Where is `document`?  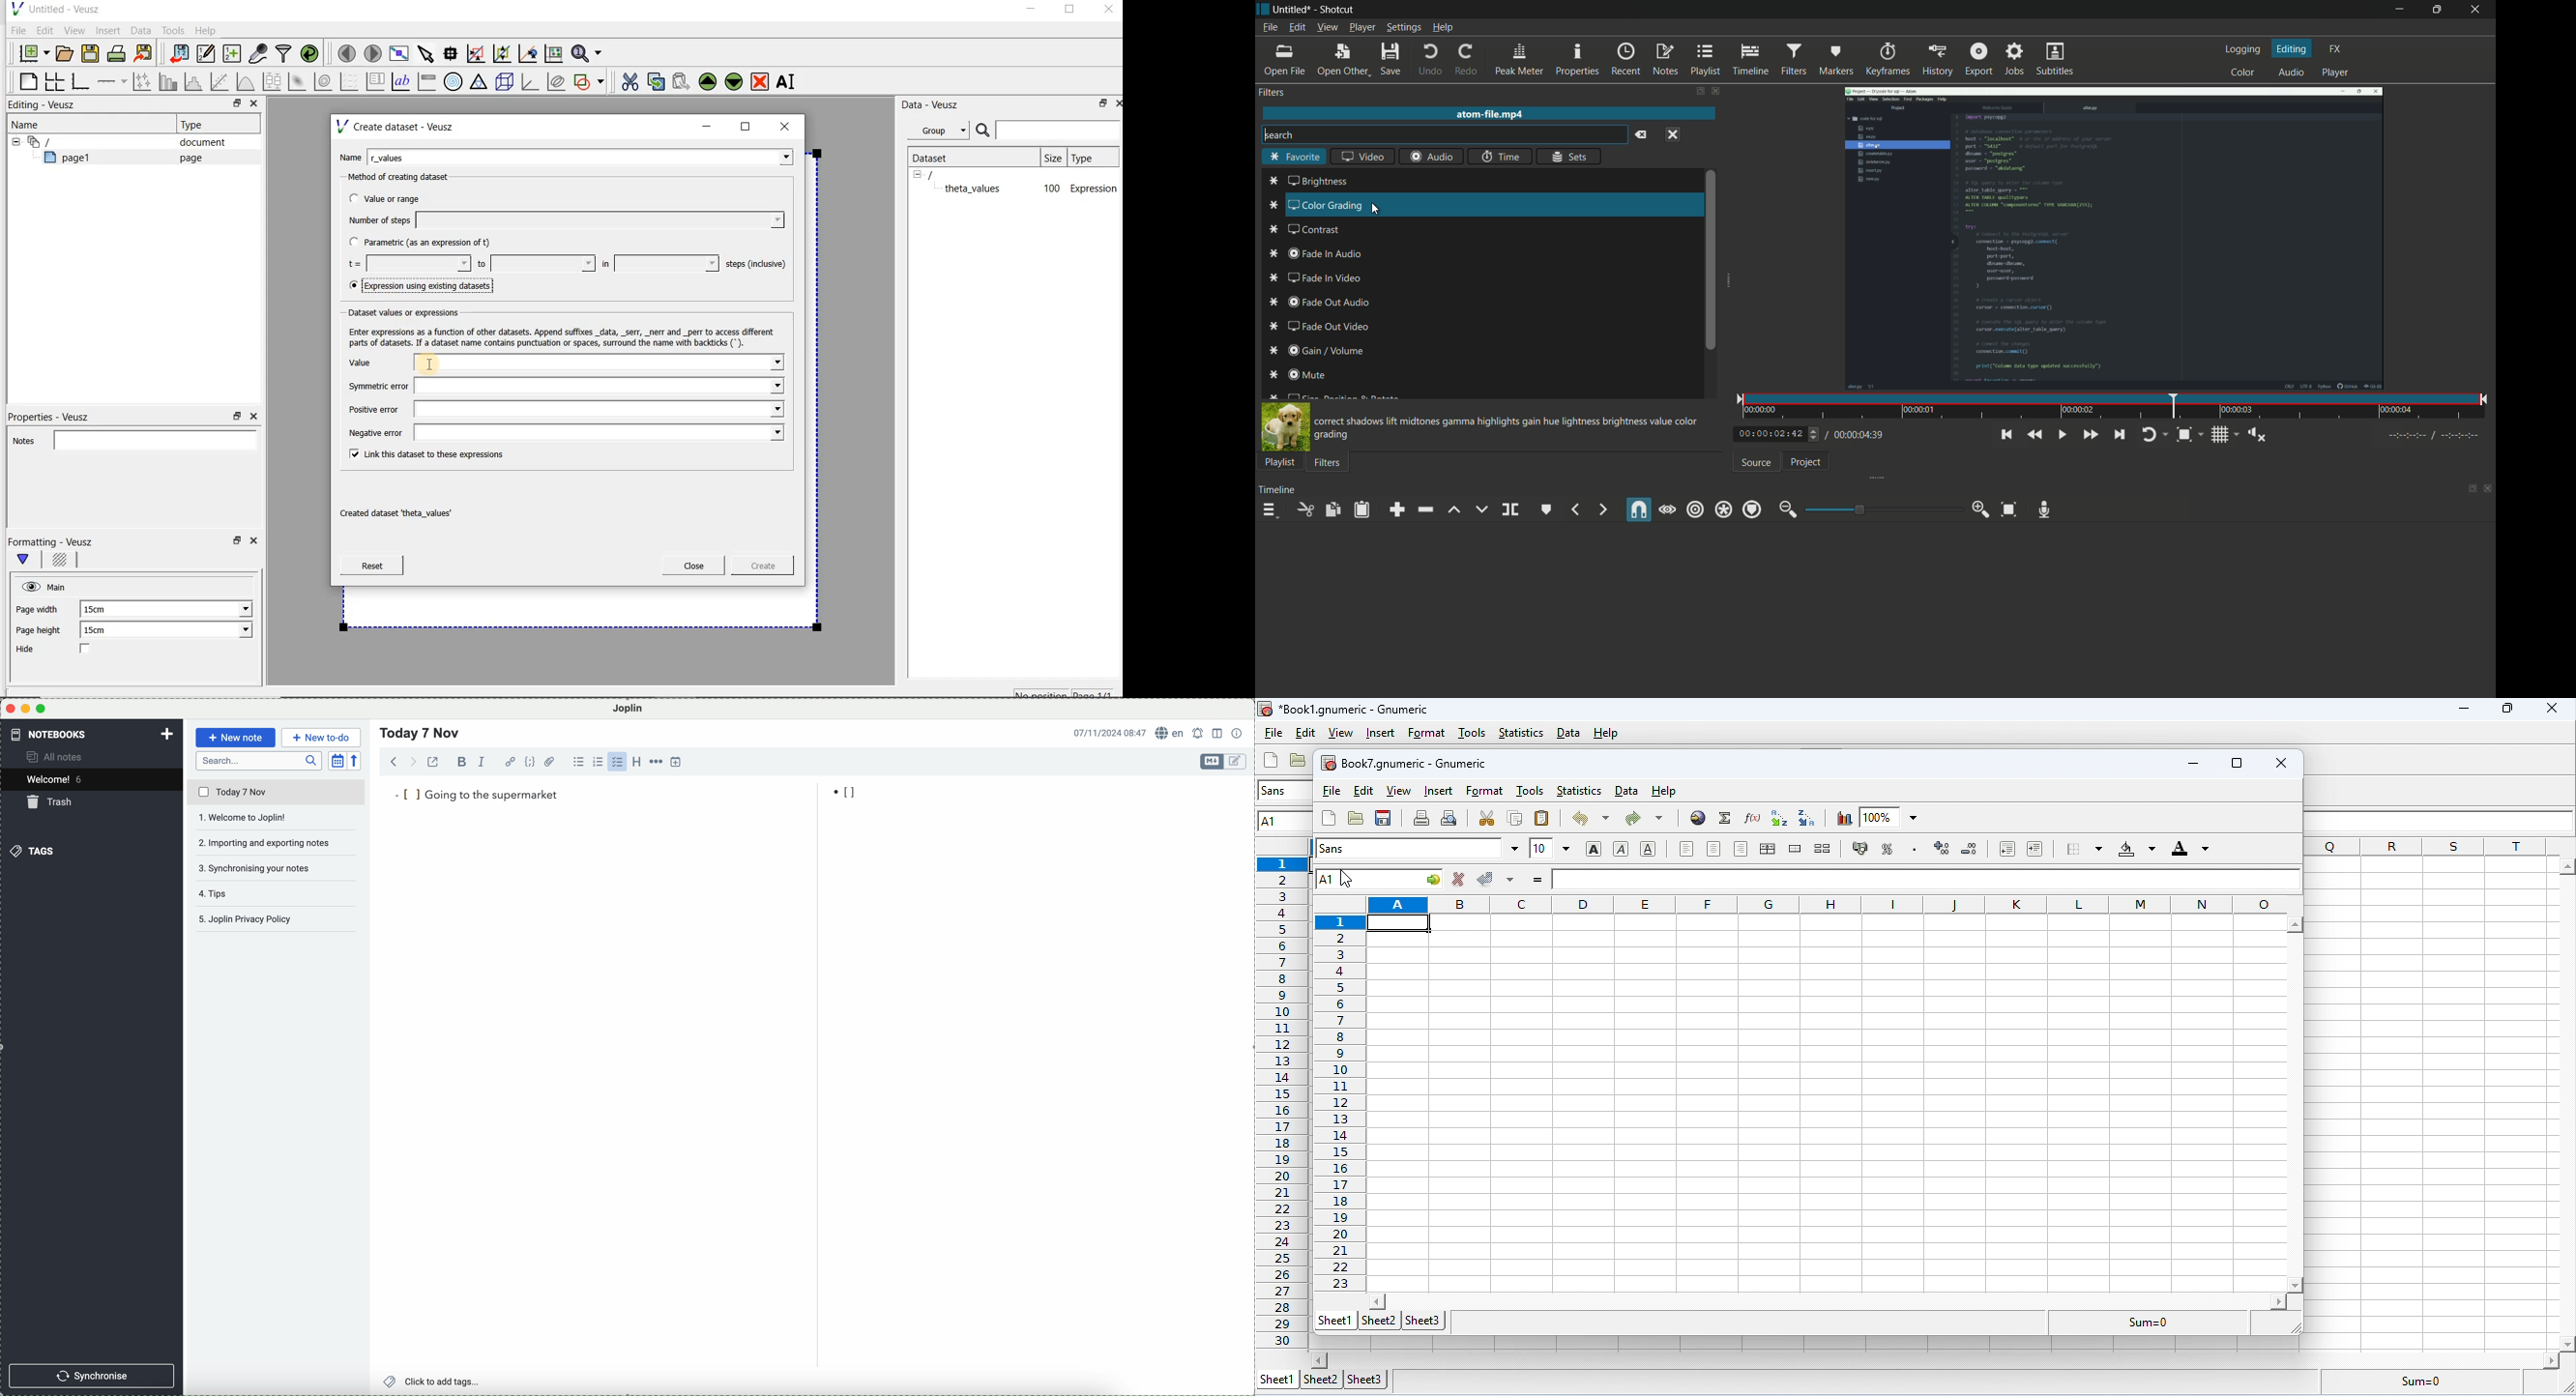 document is located at coordinates (197, 142).